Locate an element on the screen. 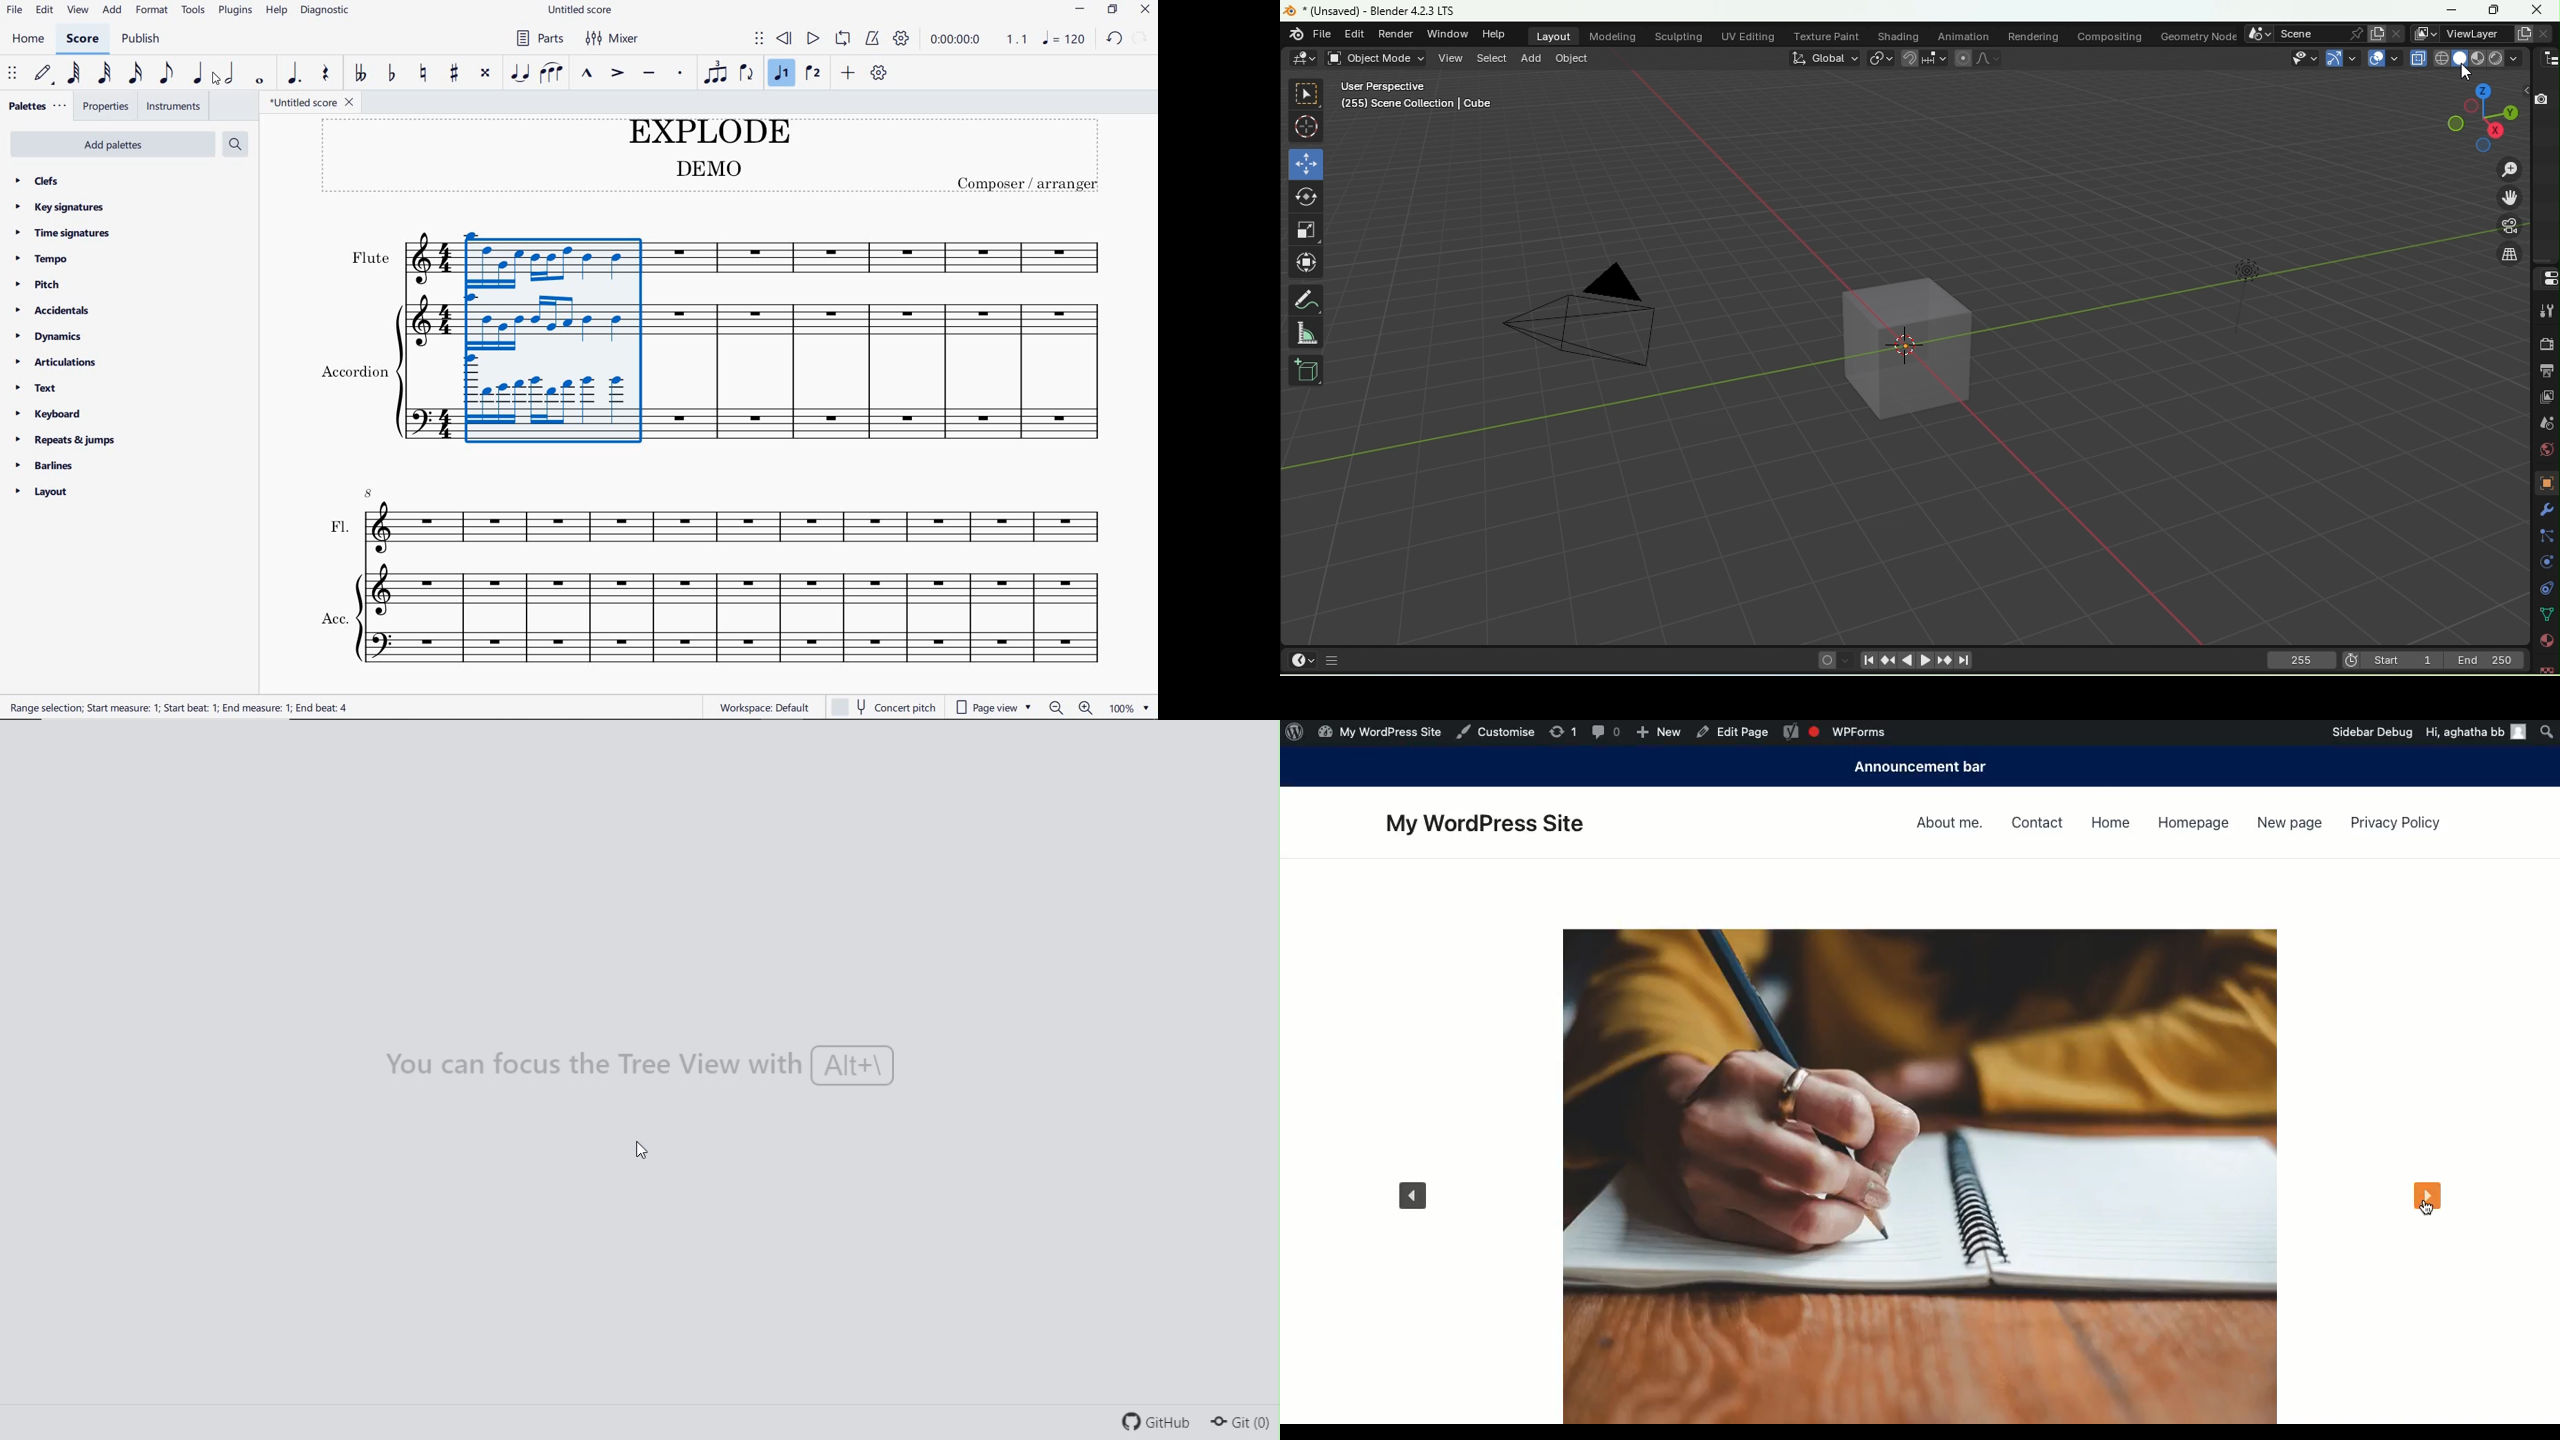 This screenshot has width=2576, height=1456. zoom out or zoom in is located at coordinates (1072, 706).